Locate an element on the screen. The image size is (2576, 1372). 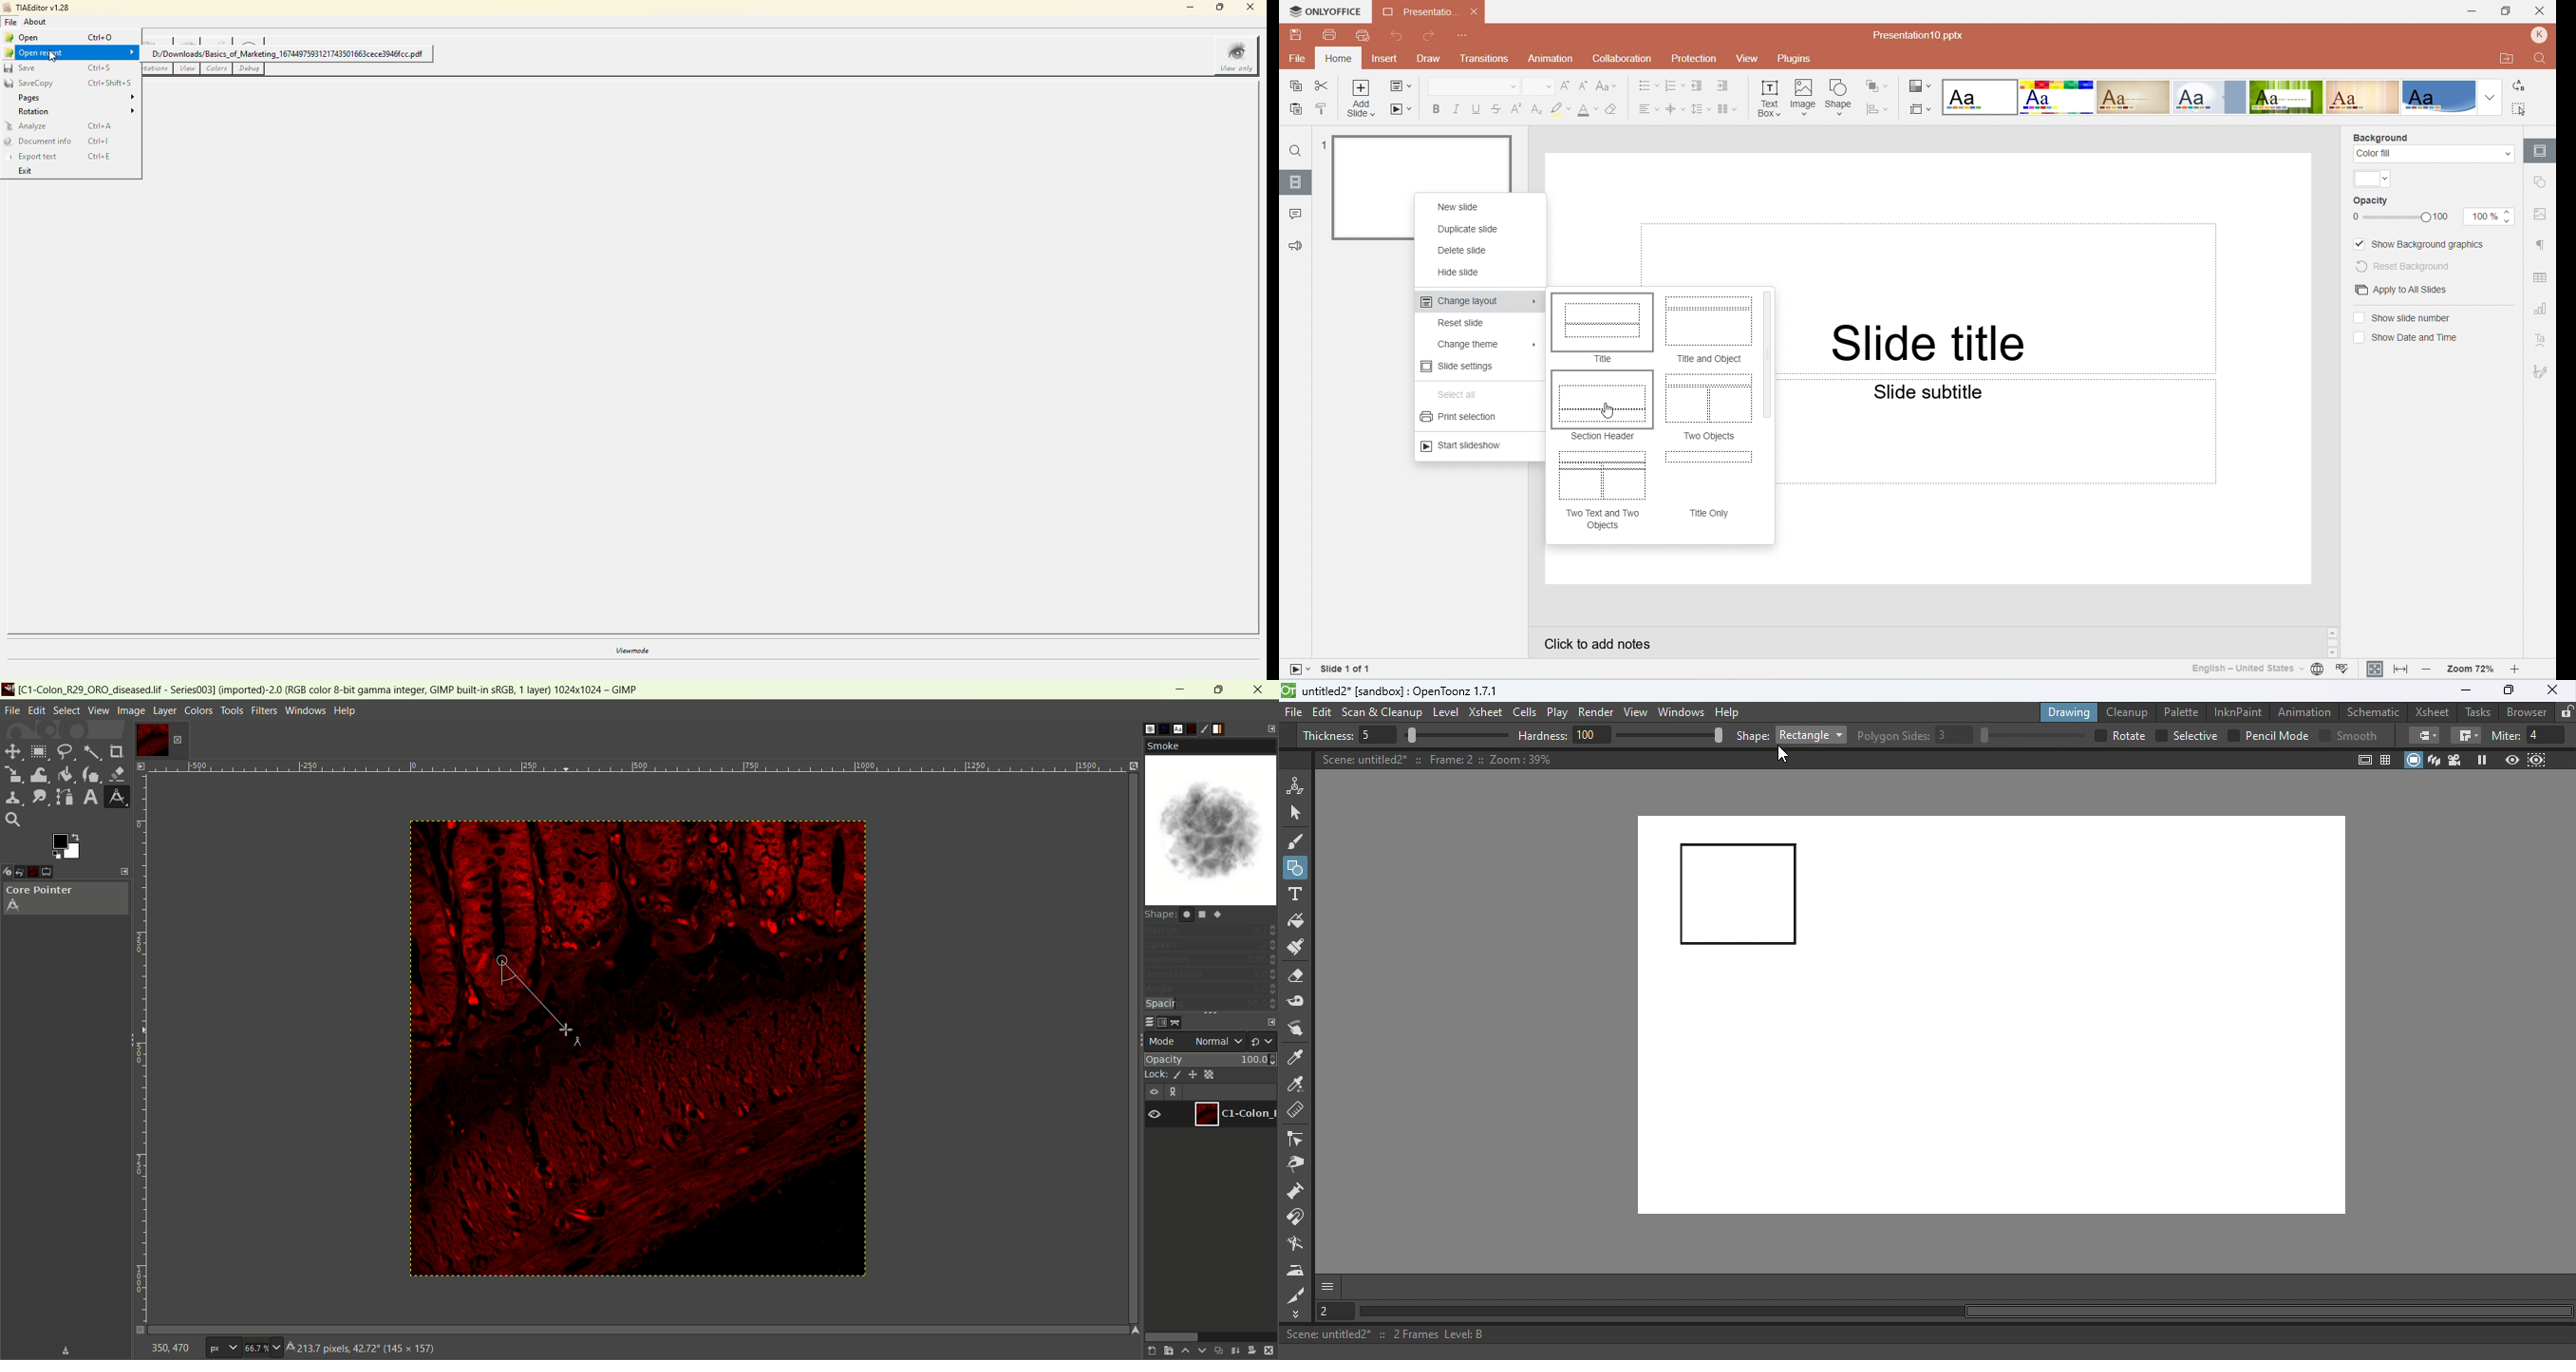
shape is located at coordinates (1188, 913).